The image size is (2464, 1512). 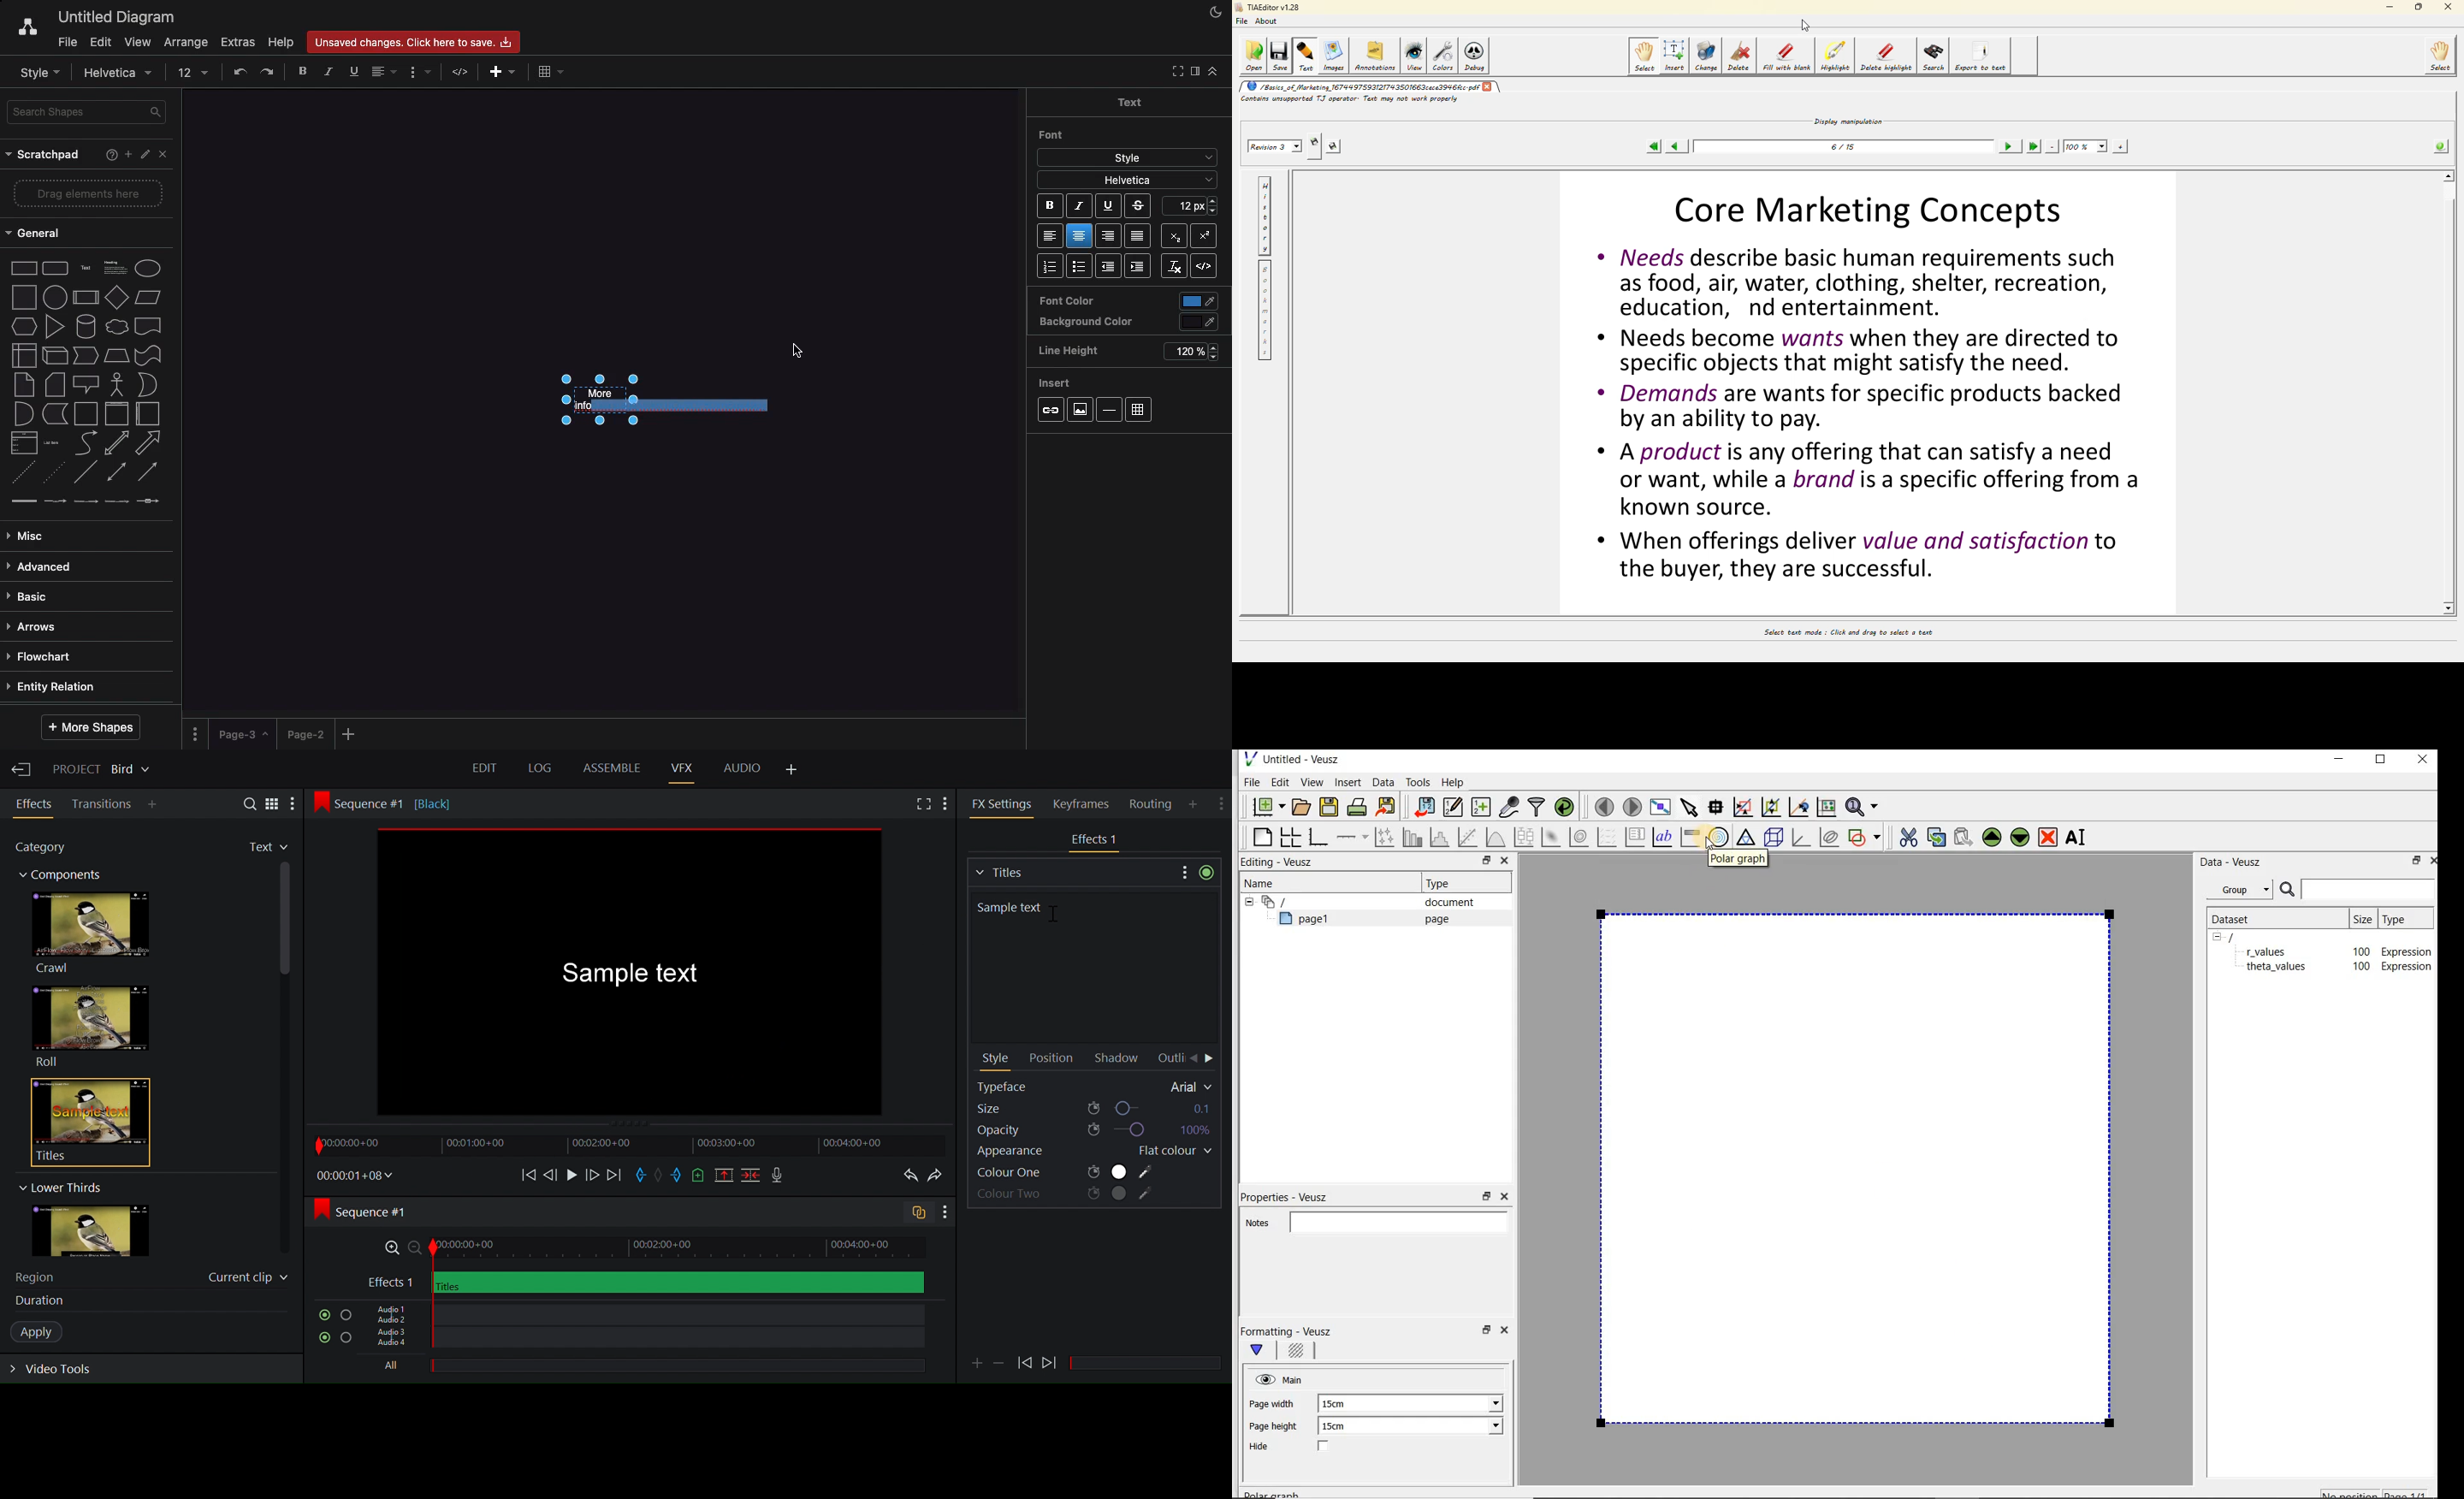 What do you see at coordinates (35, 628) in the screenshot?
I see `Arrows` at bounding box center [35, 628].